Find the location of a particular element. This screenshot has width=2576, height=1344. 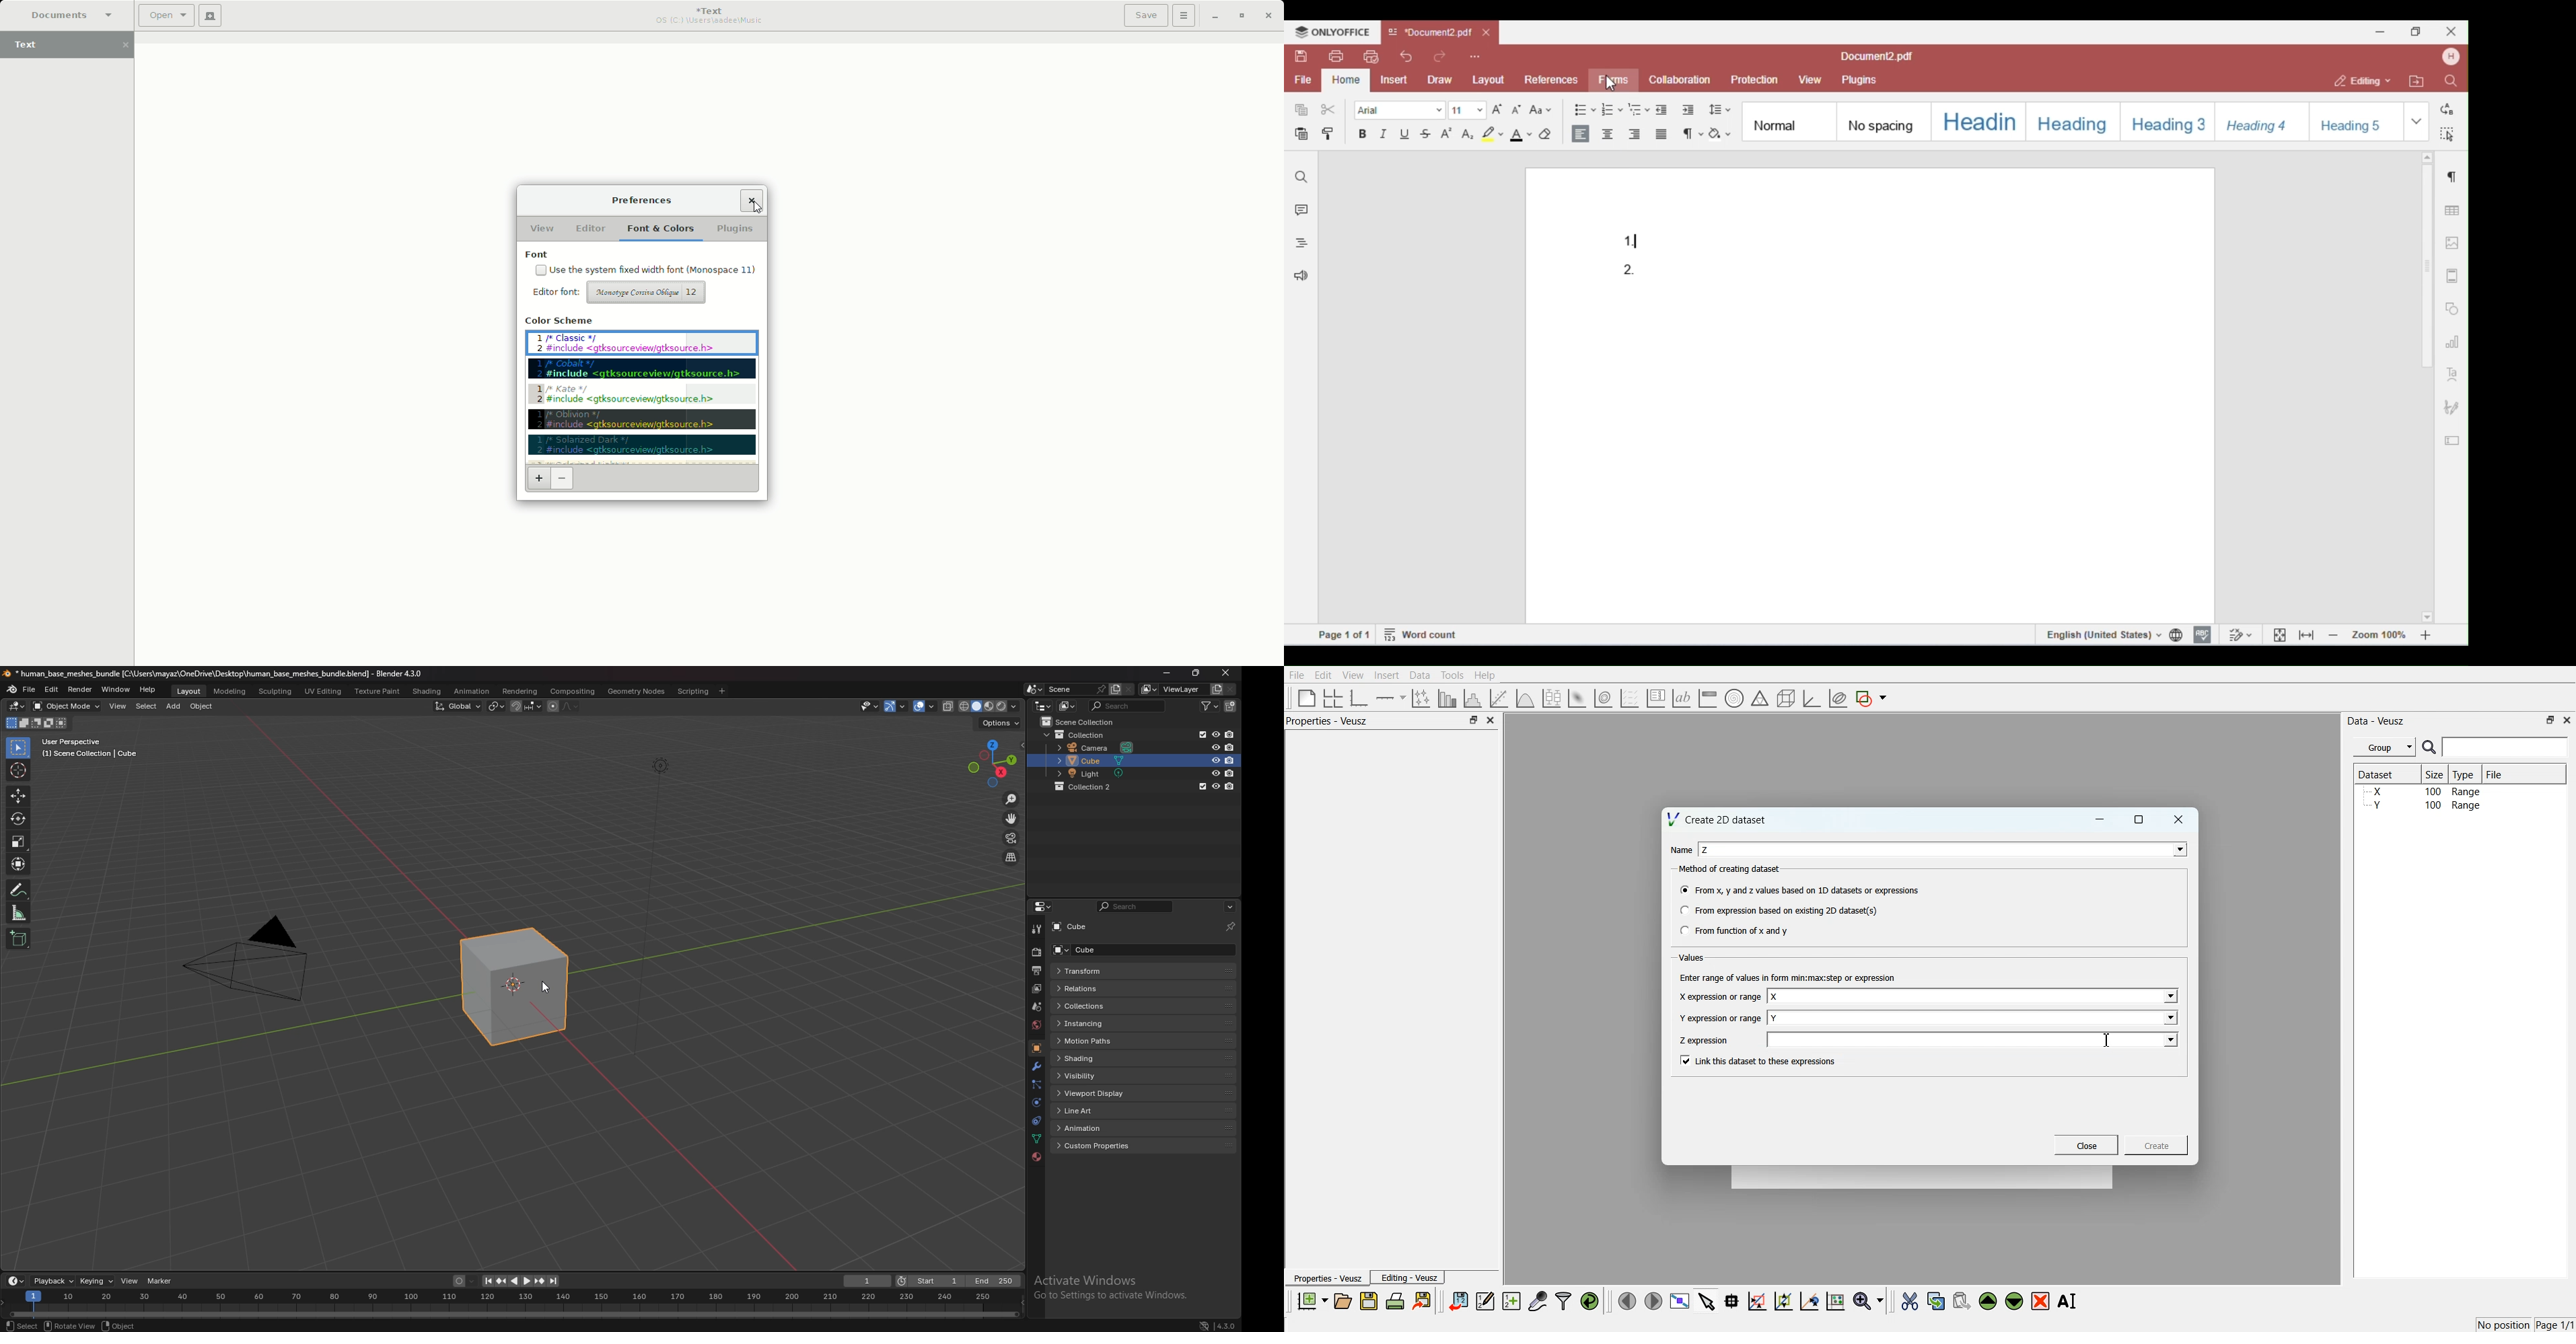

selectibility and visibility is located at coordinates (871, 706).